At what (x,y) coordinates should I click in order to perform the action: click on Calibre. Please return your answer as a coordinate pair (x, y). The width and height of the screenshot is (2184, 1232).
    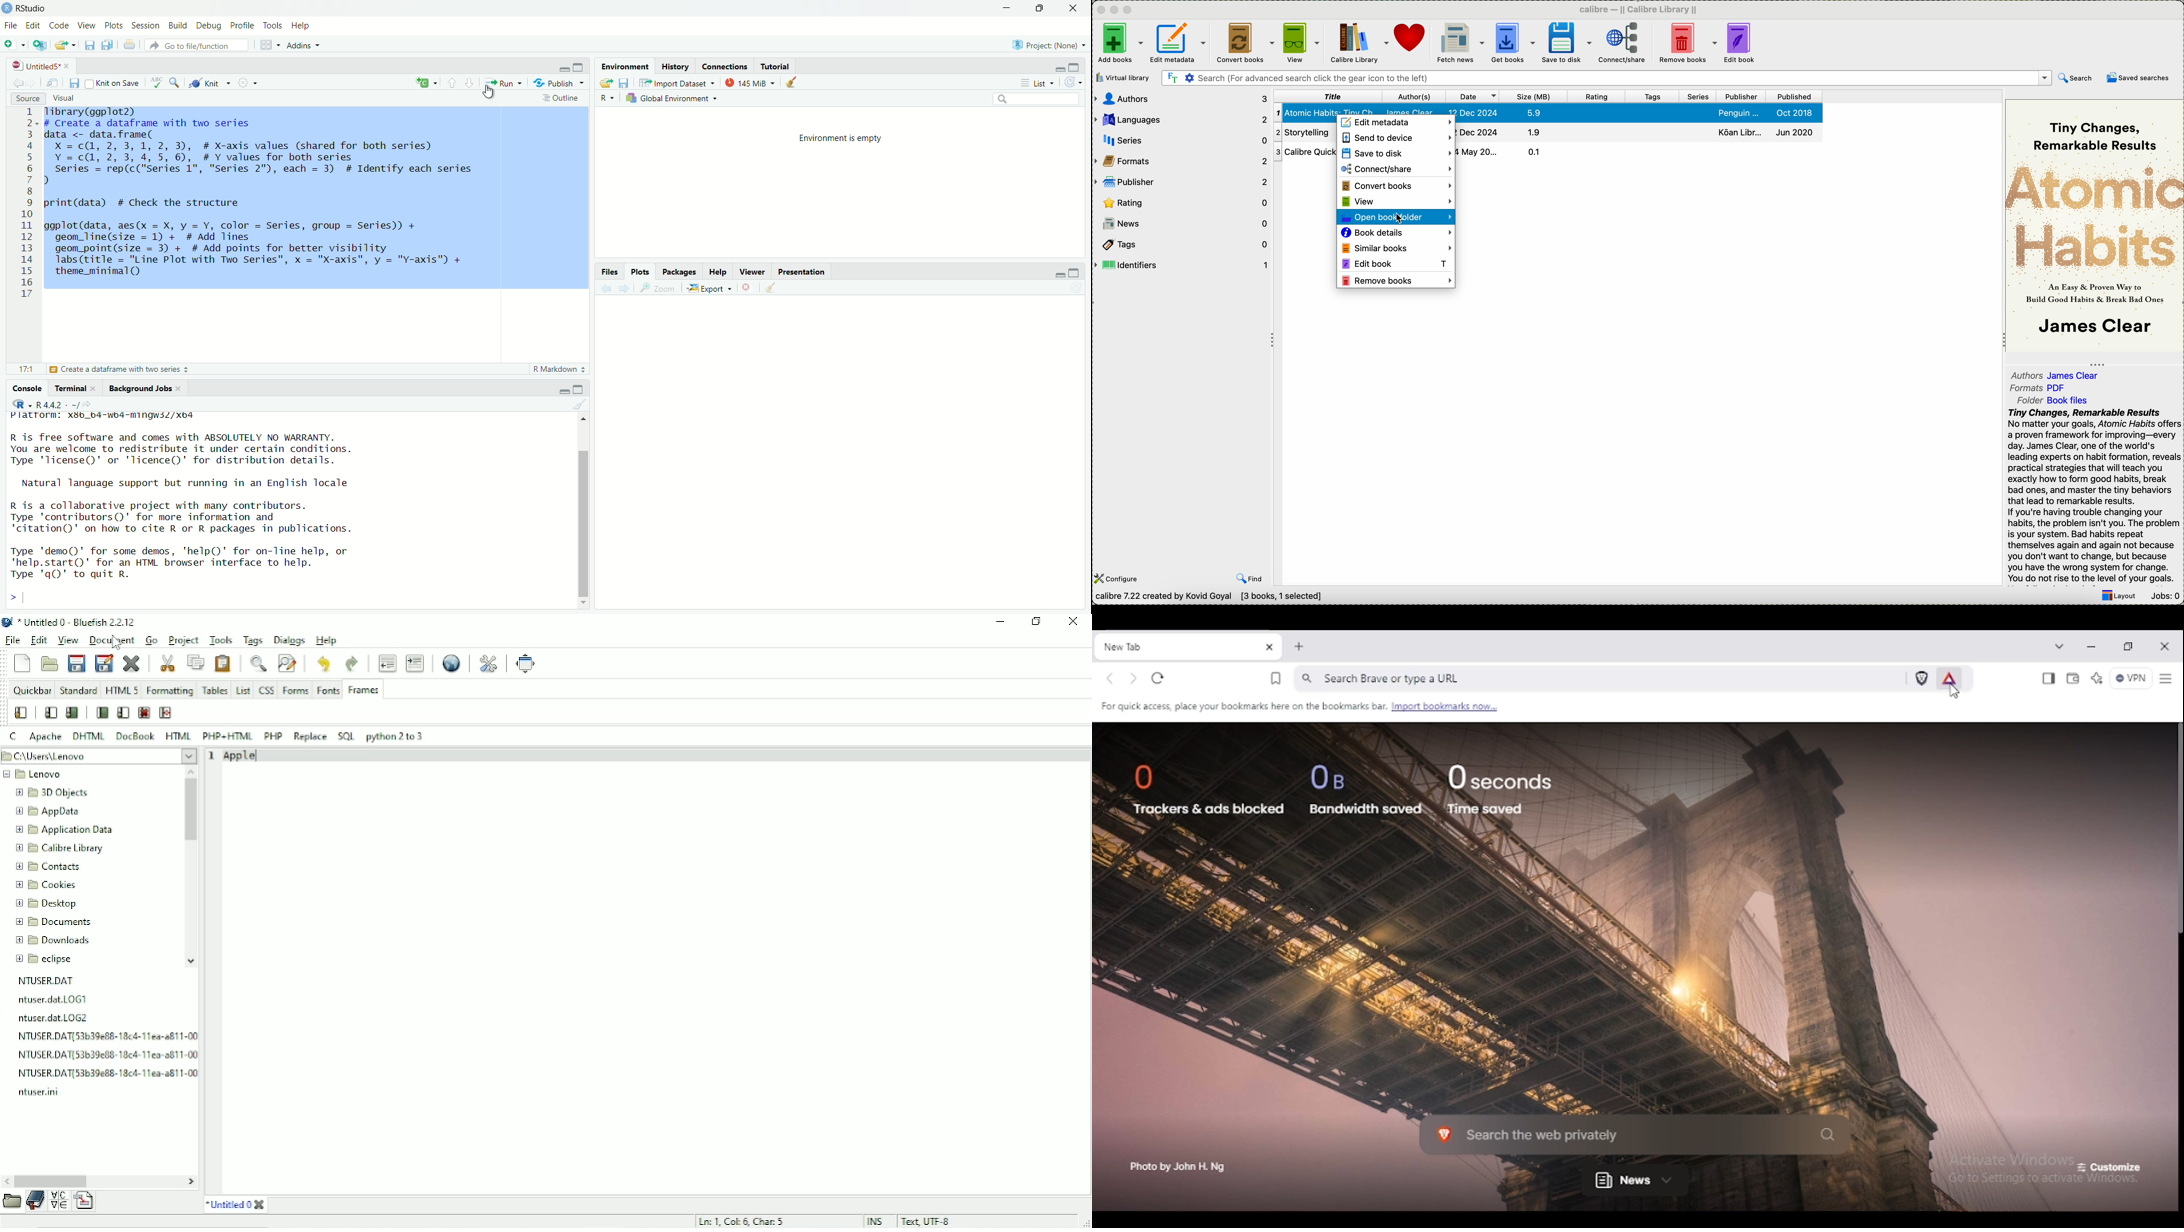
    Looking at the image, I should click on (1642, 9).